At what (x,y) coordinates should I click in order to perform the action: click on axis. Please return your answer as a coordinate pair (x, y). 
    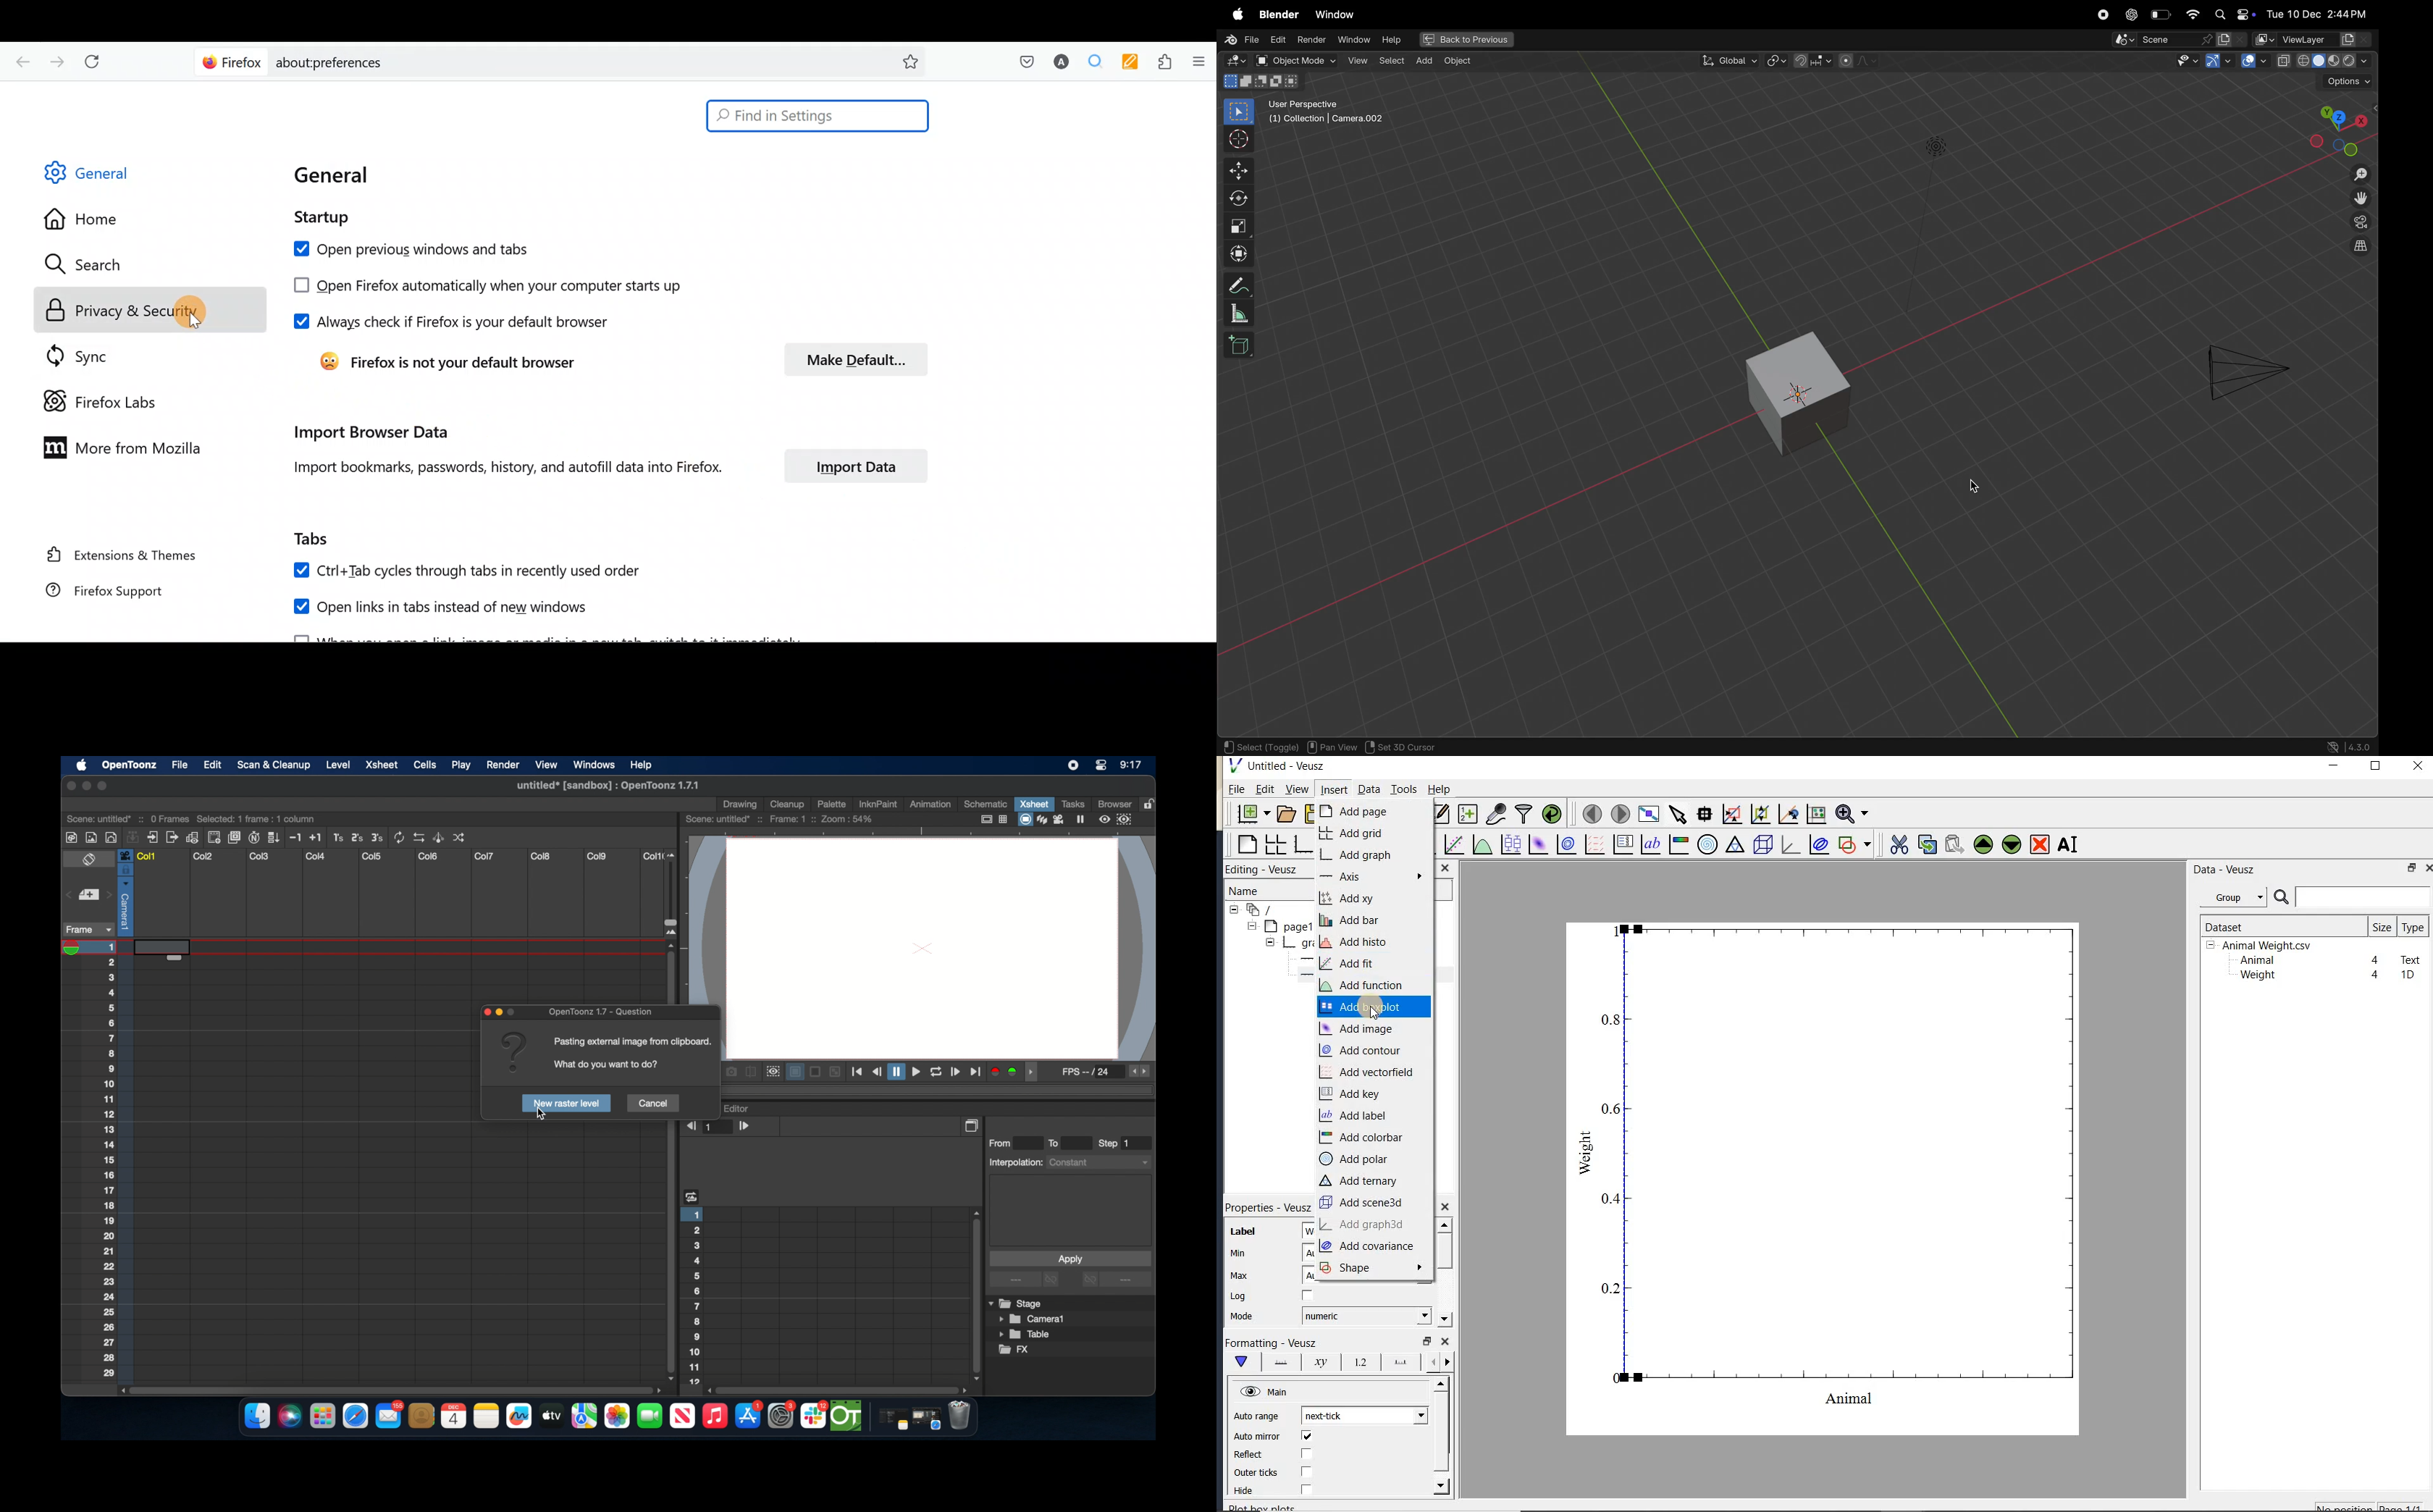
    Looking at the image, I should click on (1300, 976).